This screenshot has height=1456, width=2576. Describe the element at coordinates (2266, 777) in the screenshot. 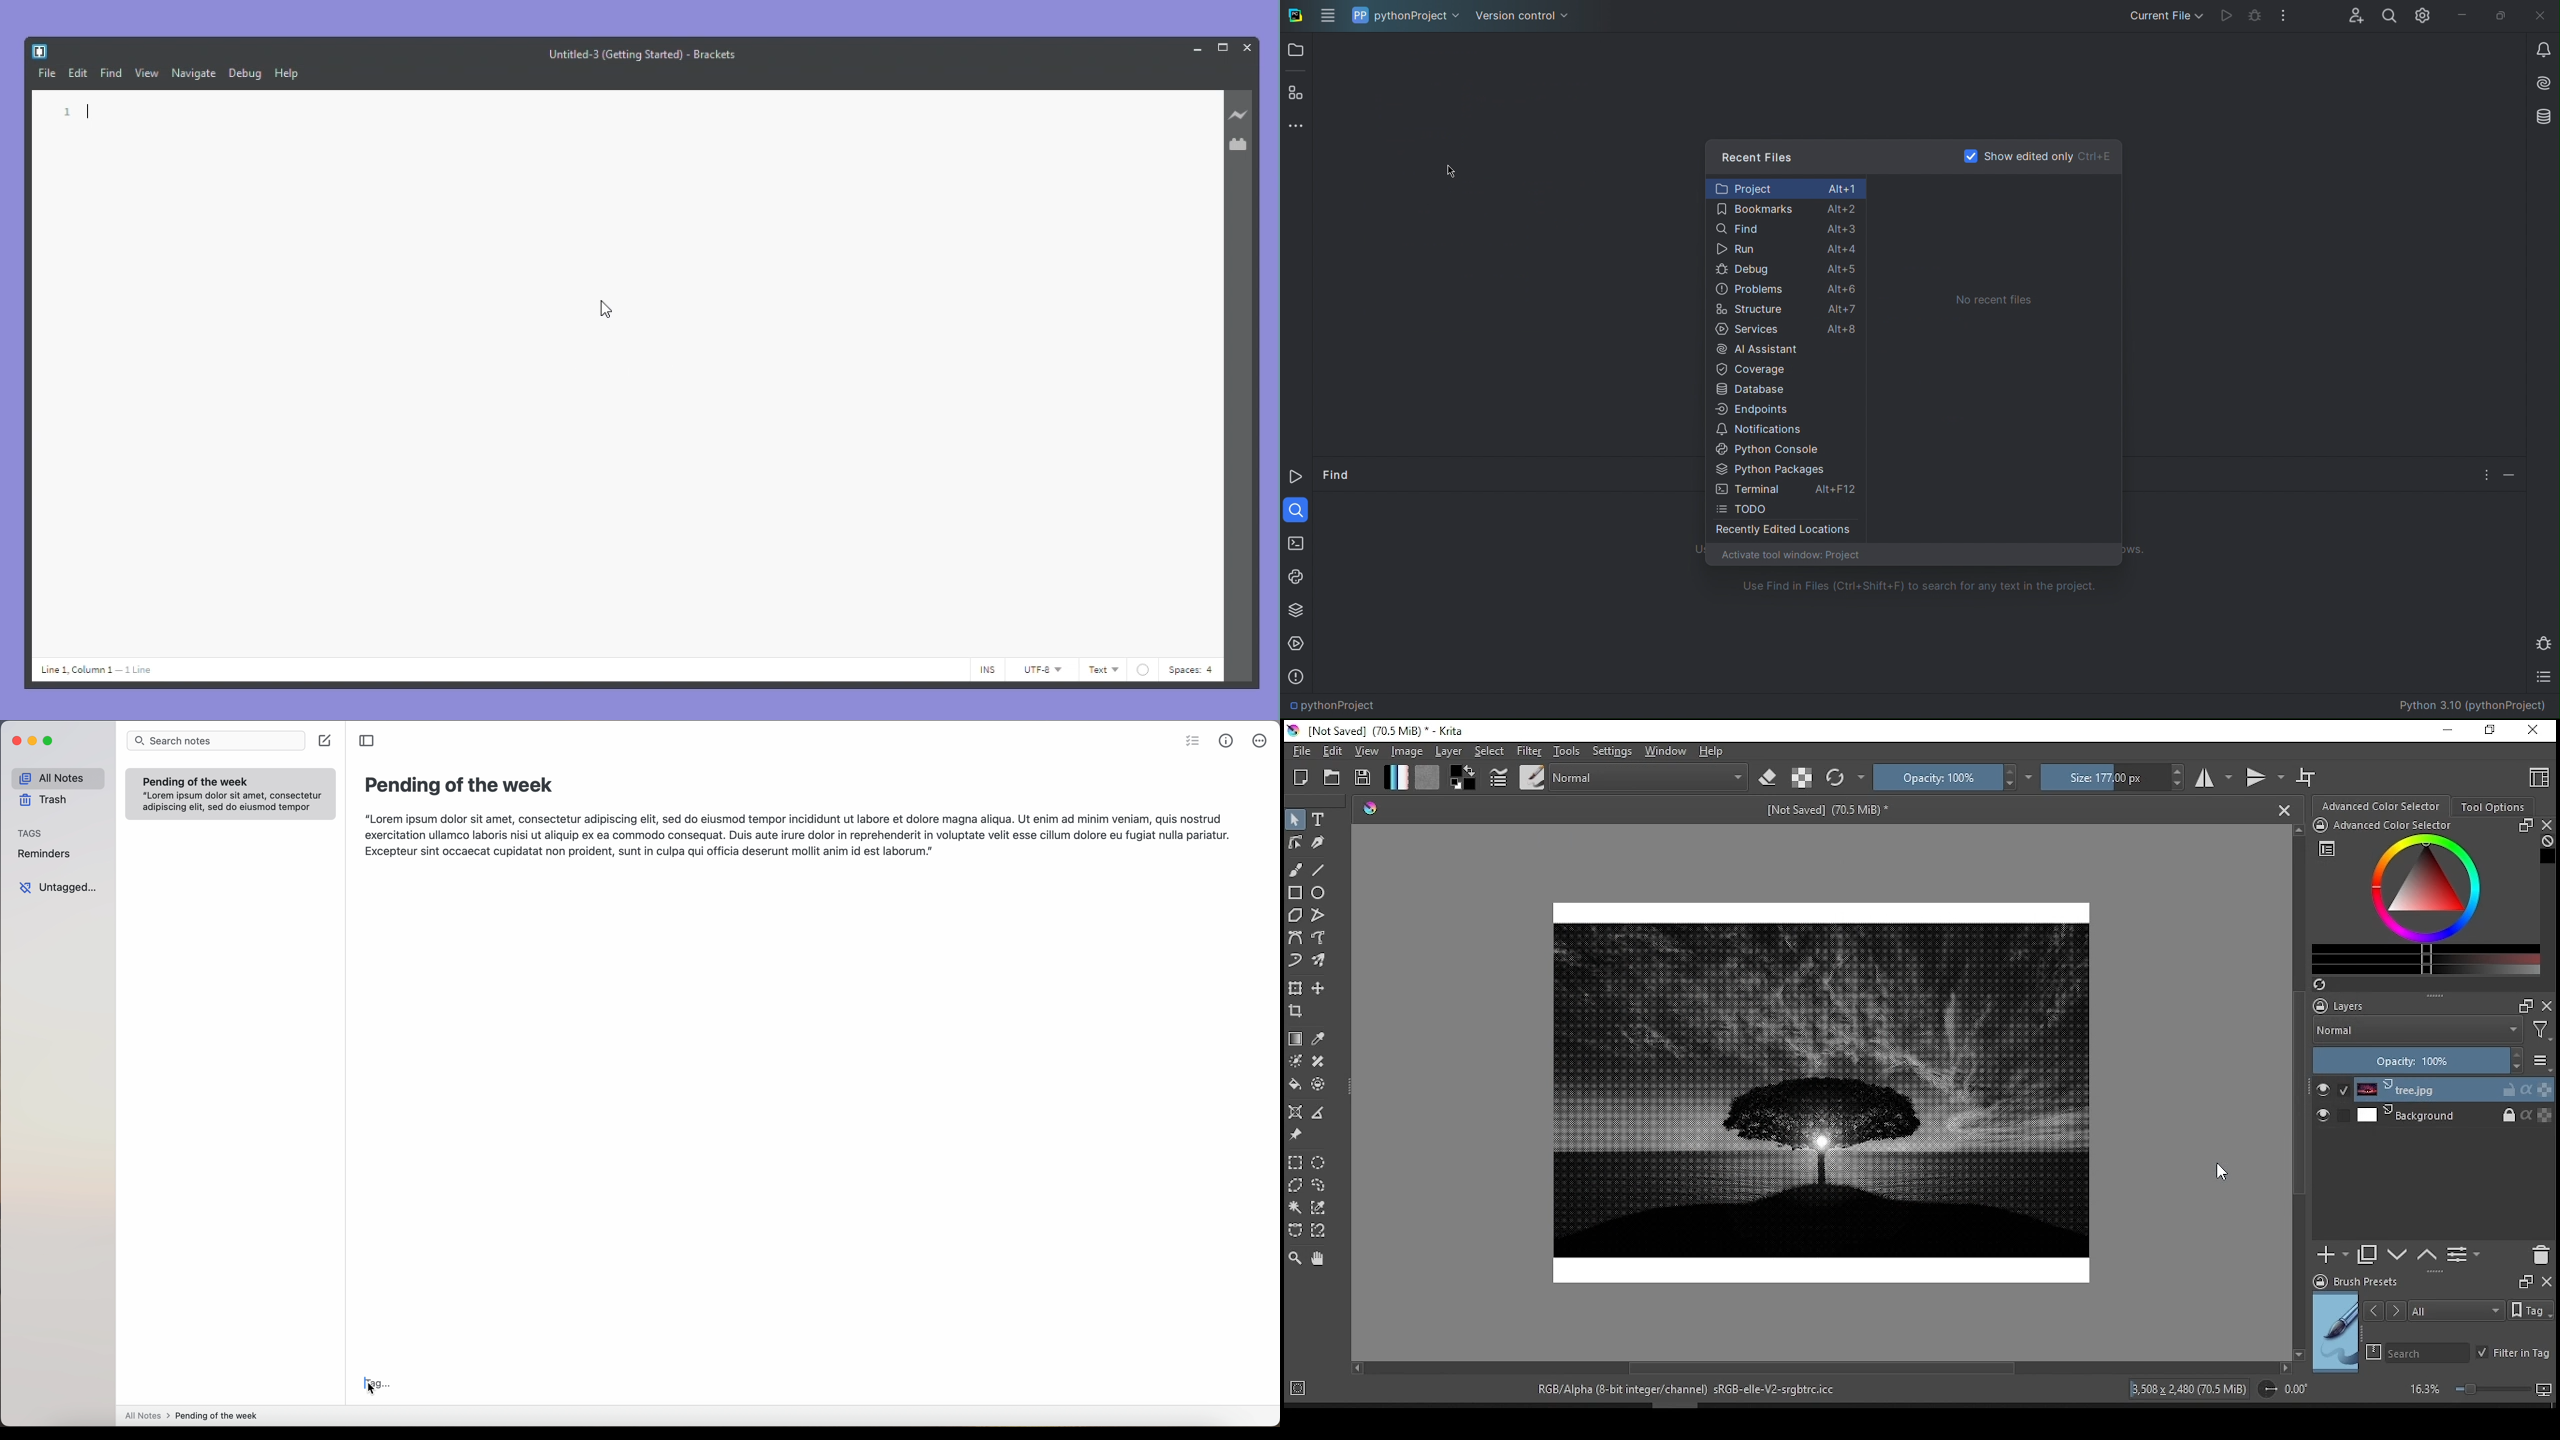

I see `vertical mirror mode` at that location.